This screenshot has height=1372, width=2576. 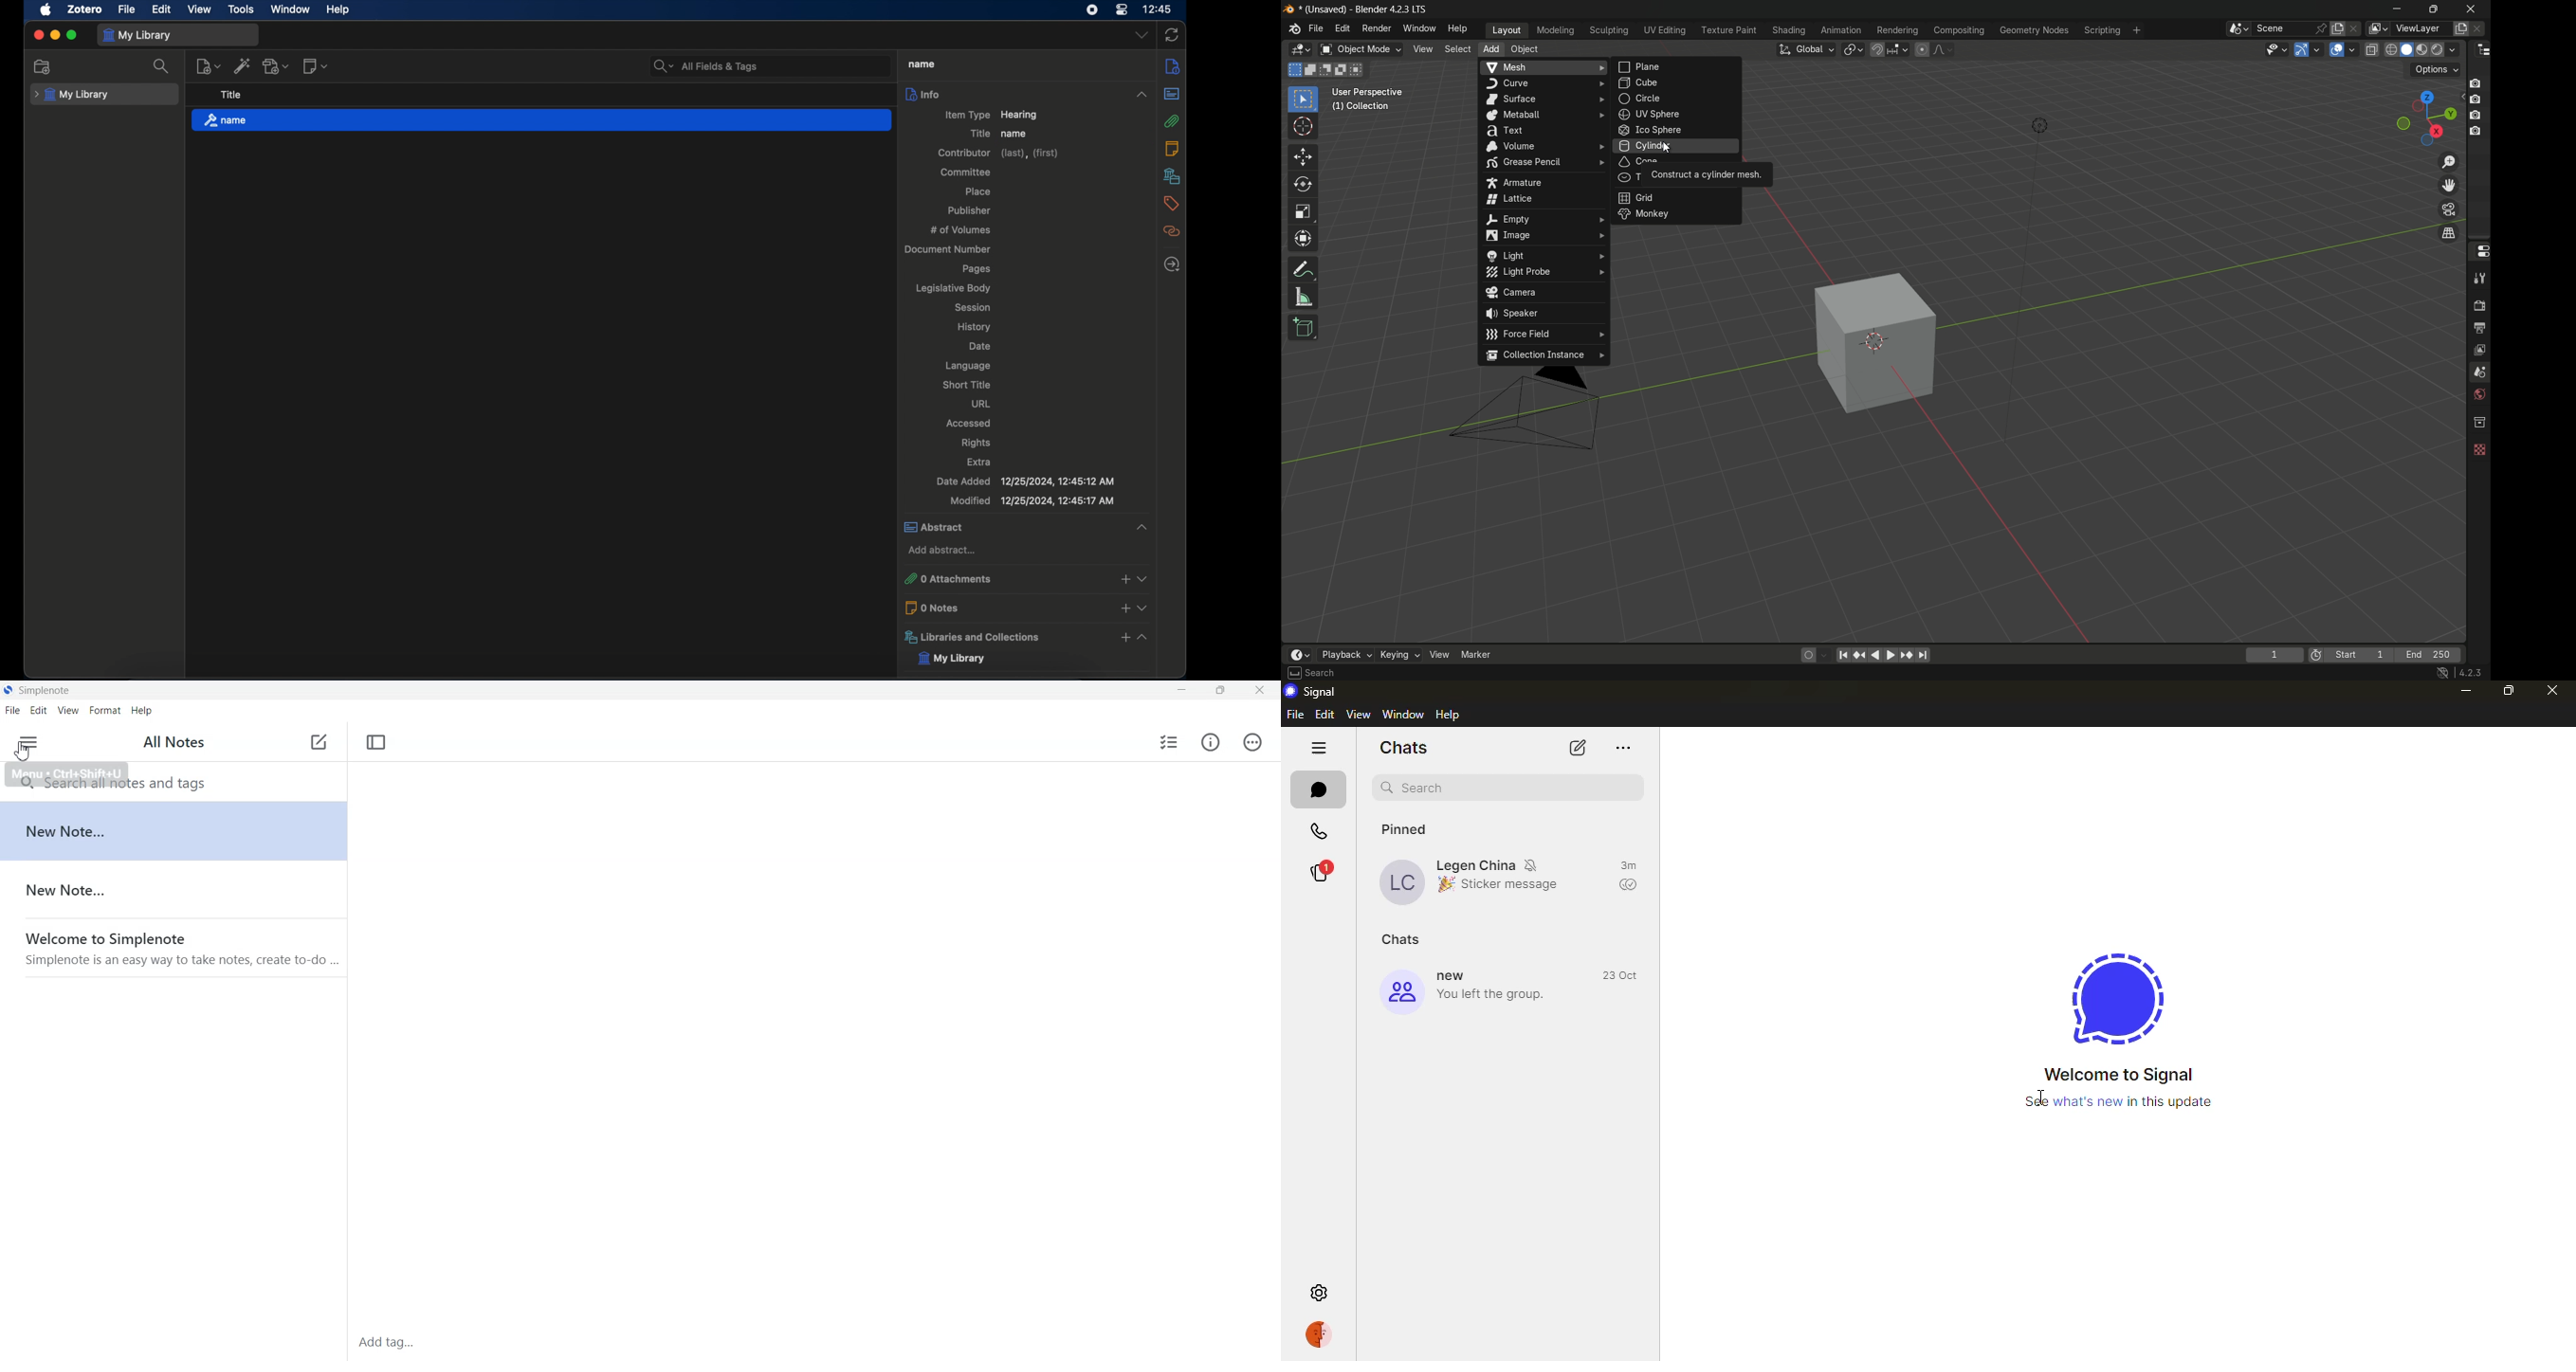 I want to click on scene name, so click(x=2282, y=28).